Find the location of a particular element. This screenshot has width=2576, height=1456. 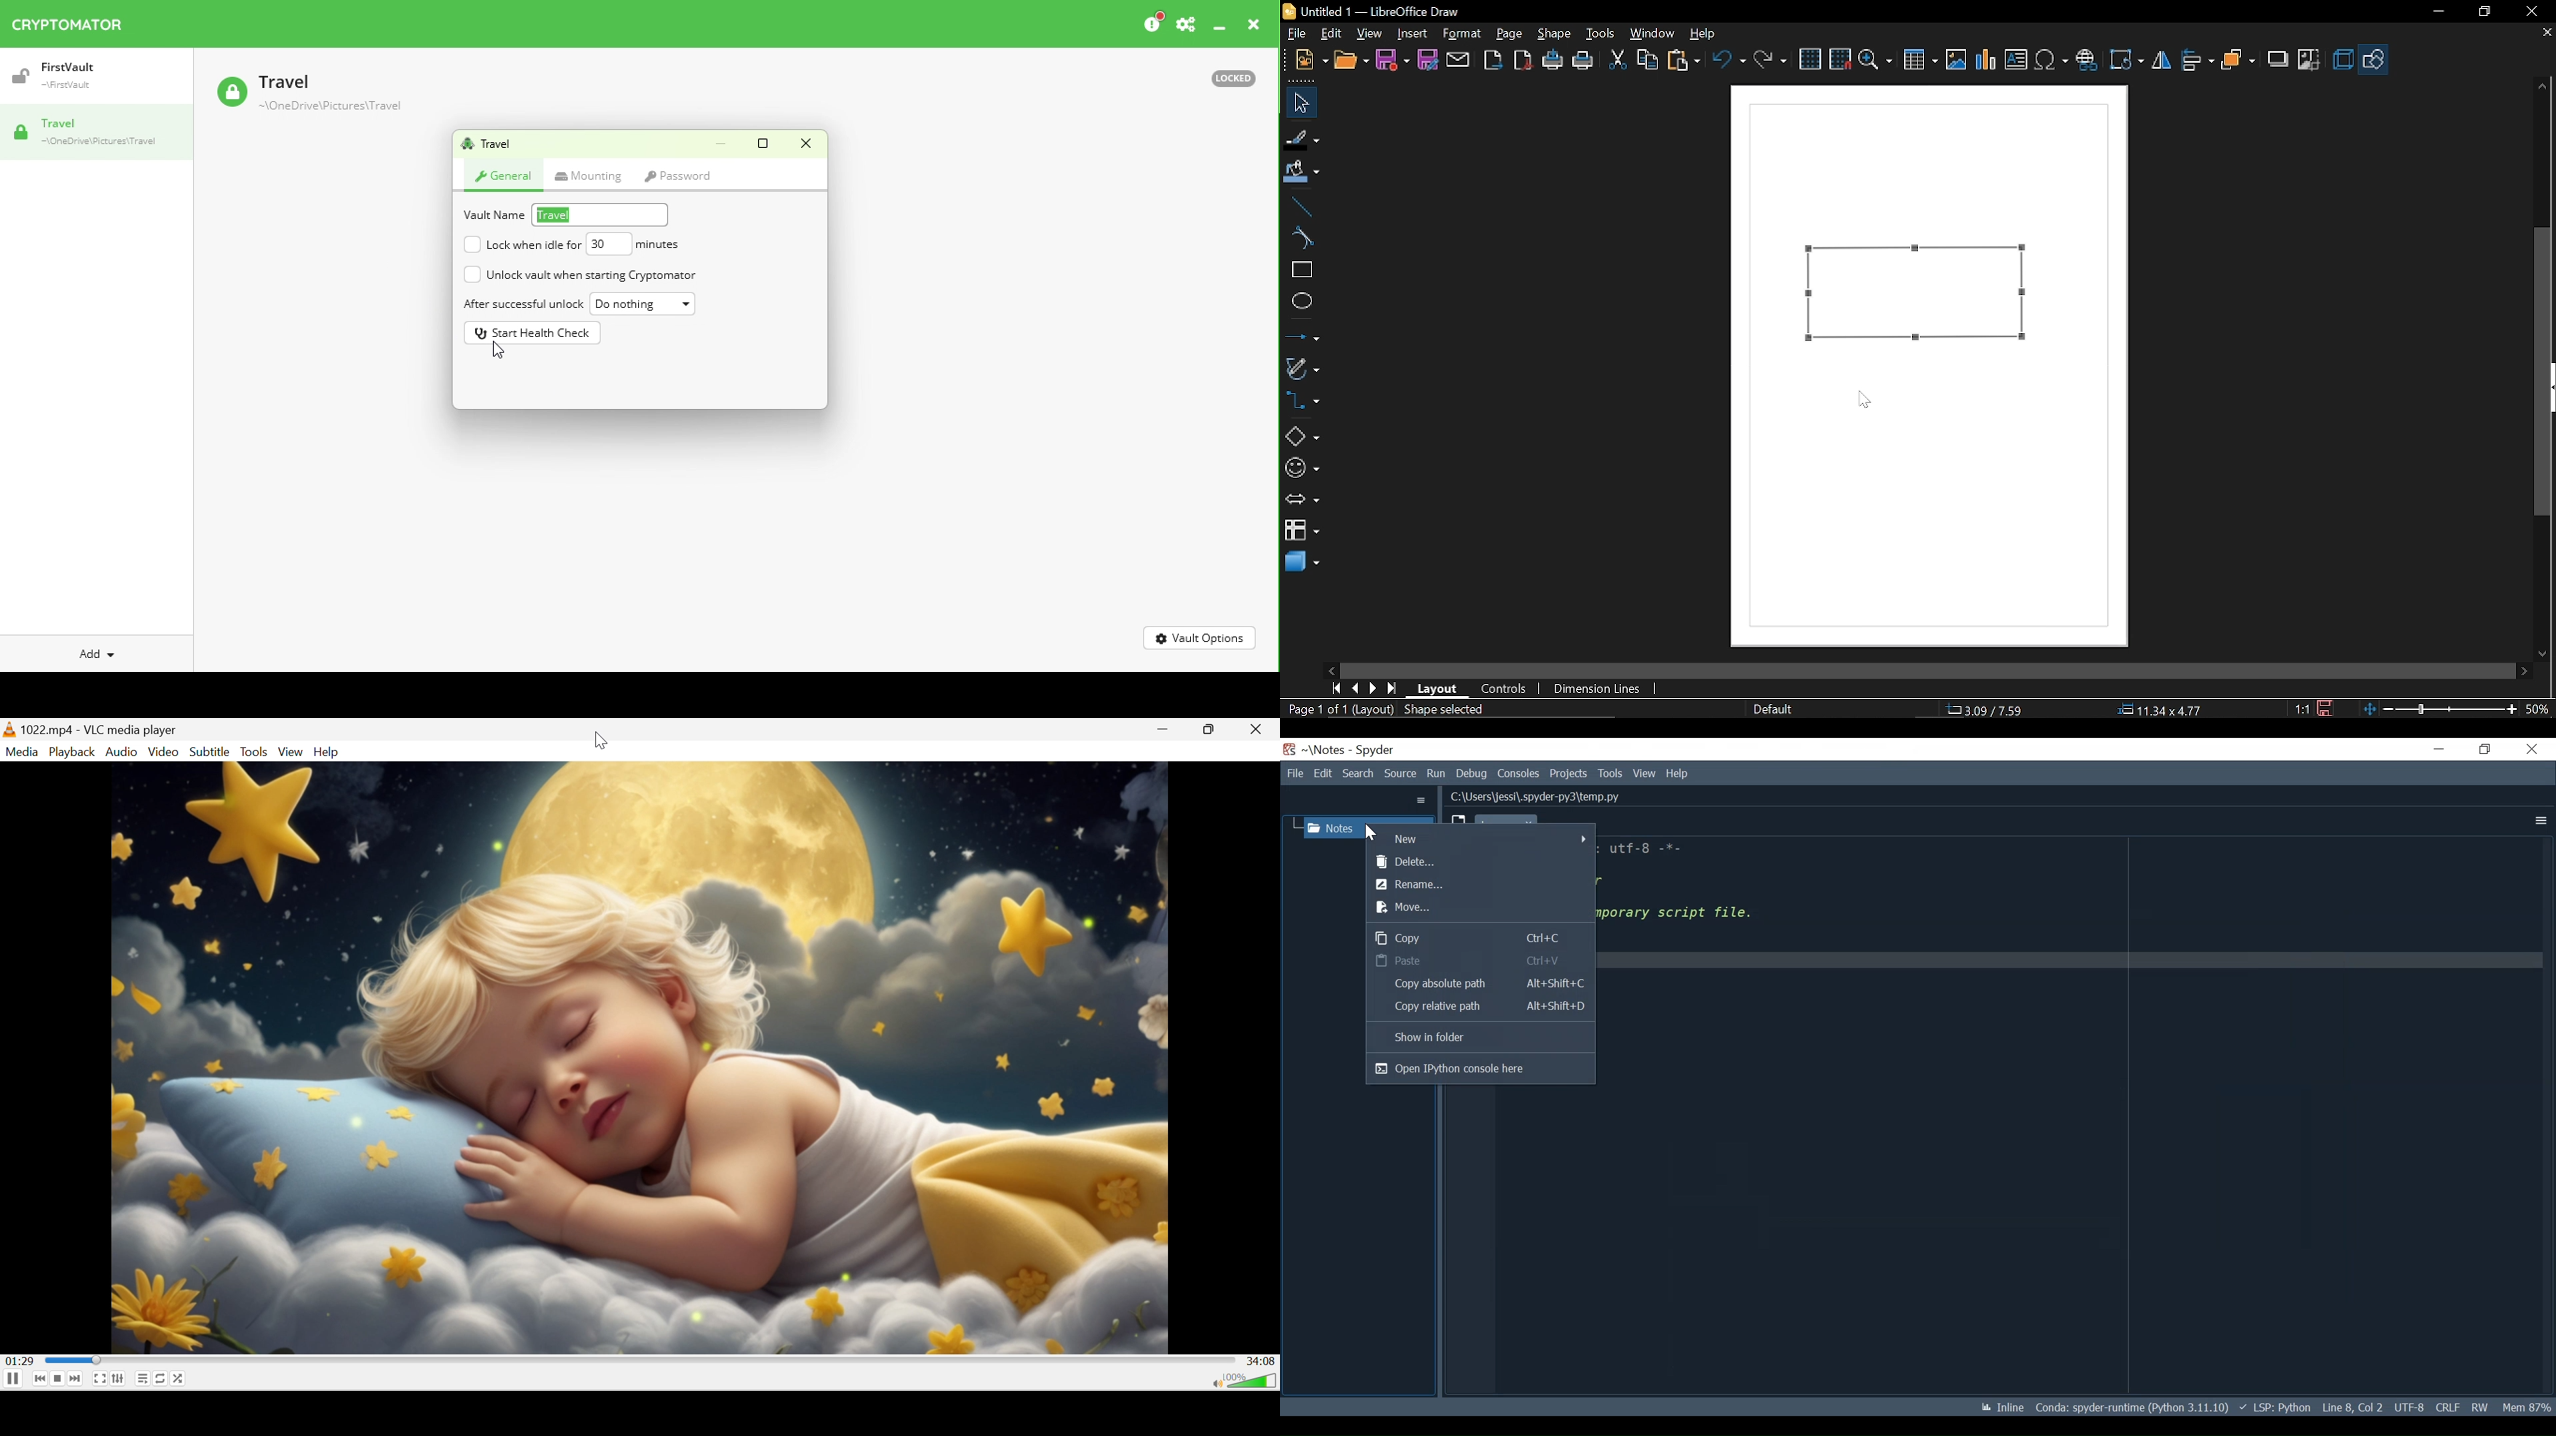

previous page is located at coordinates (1355, 688).